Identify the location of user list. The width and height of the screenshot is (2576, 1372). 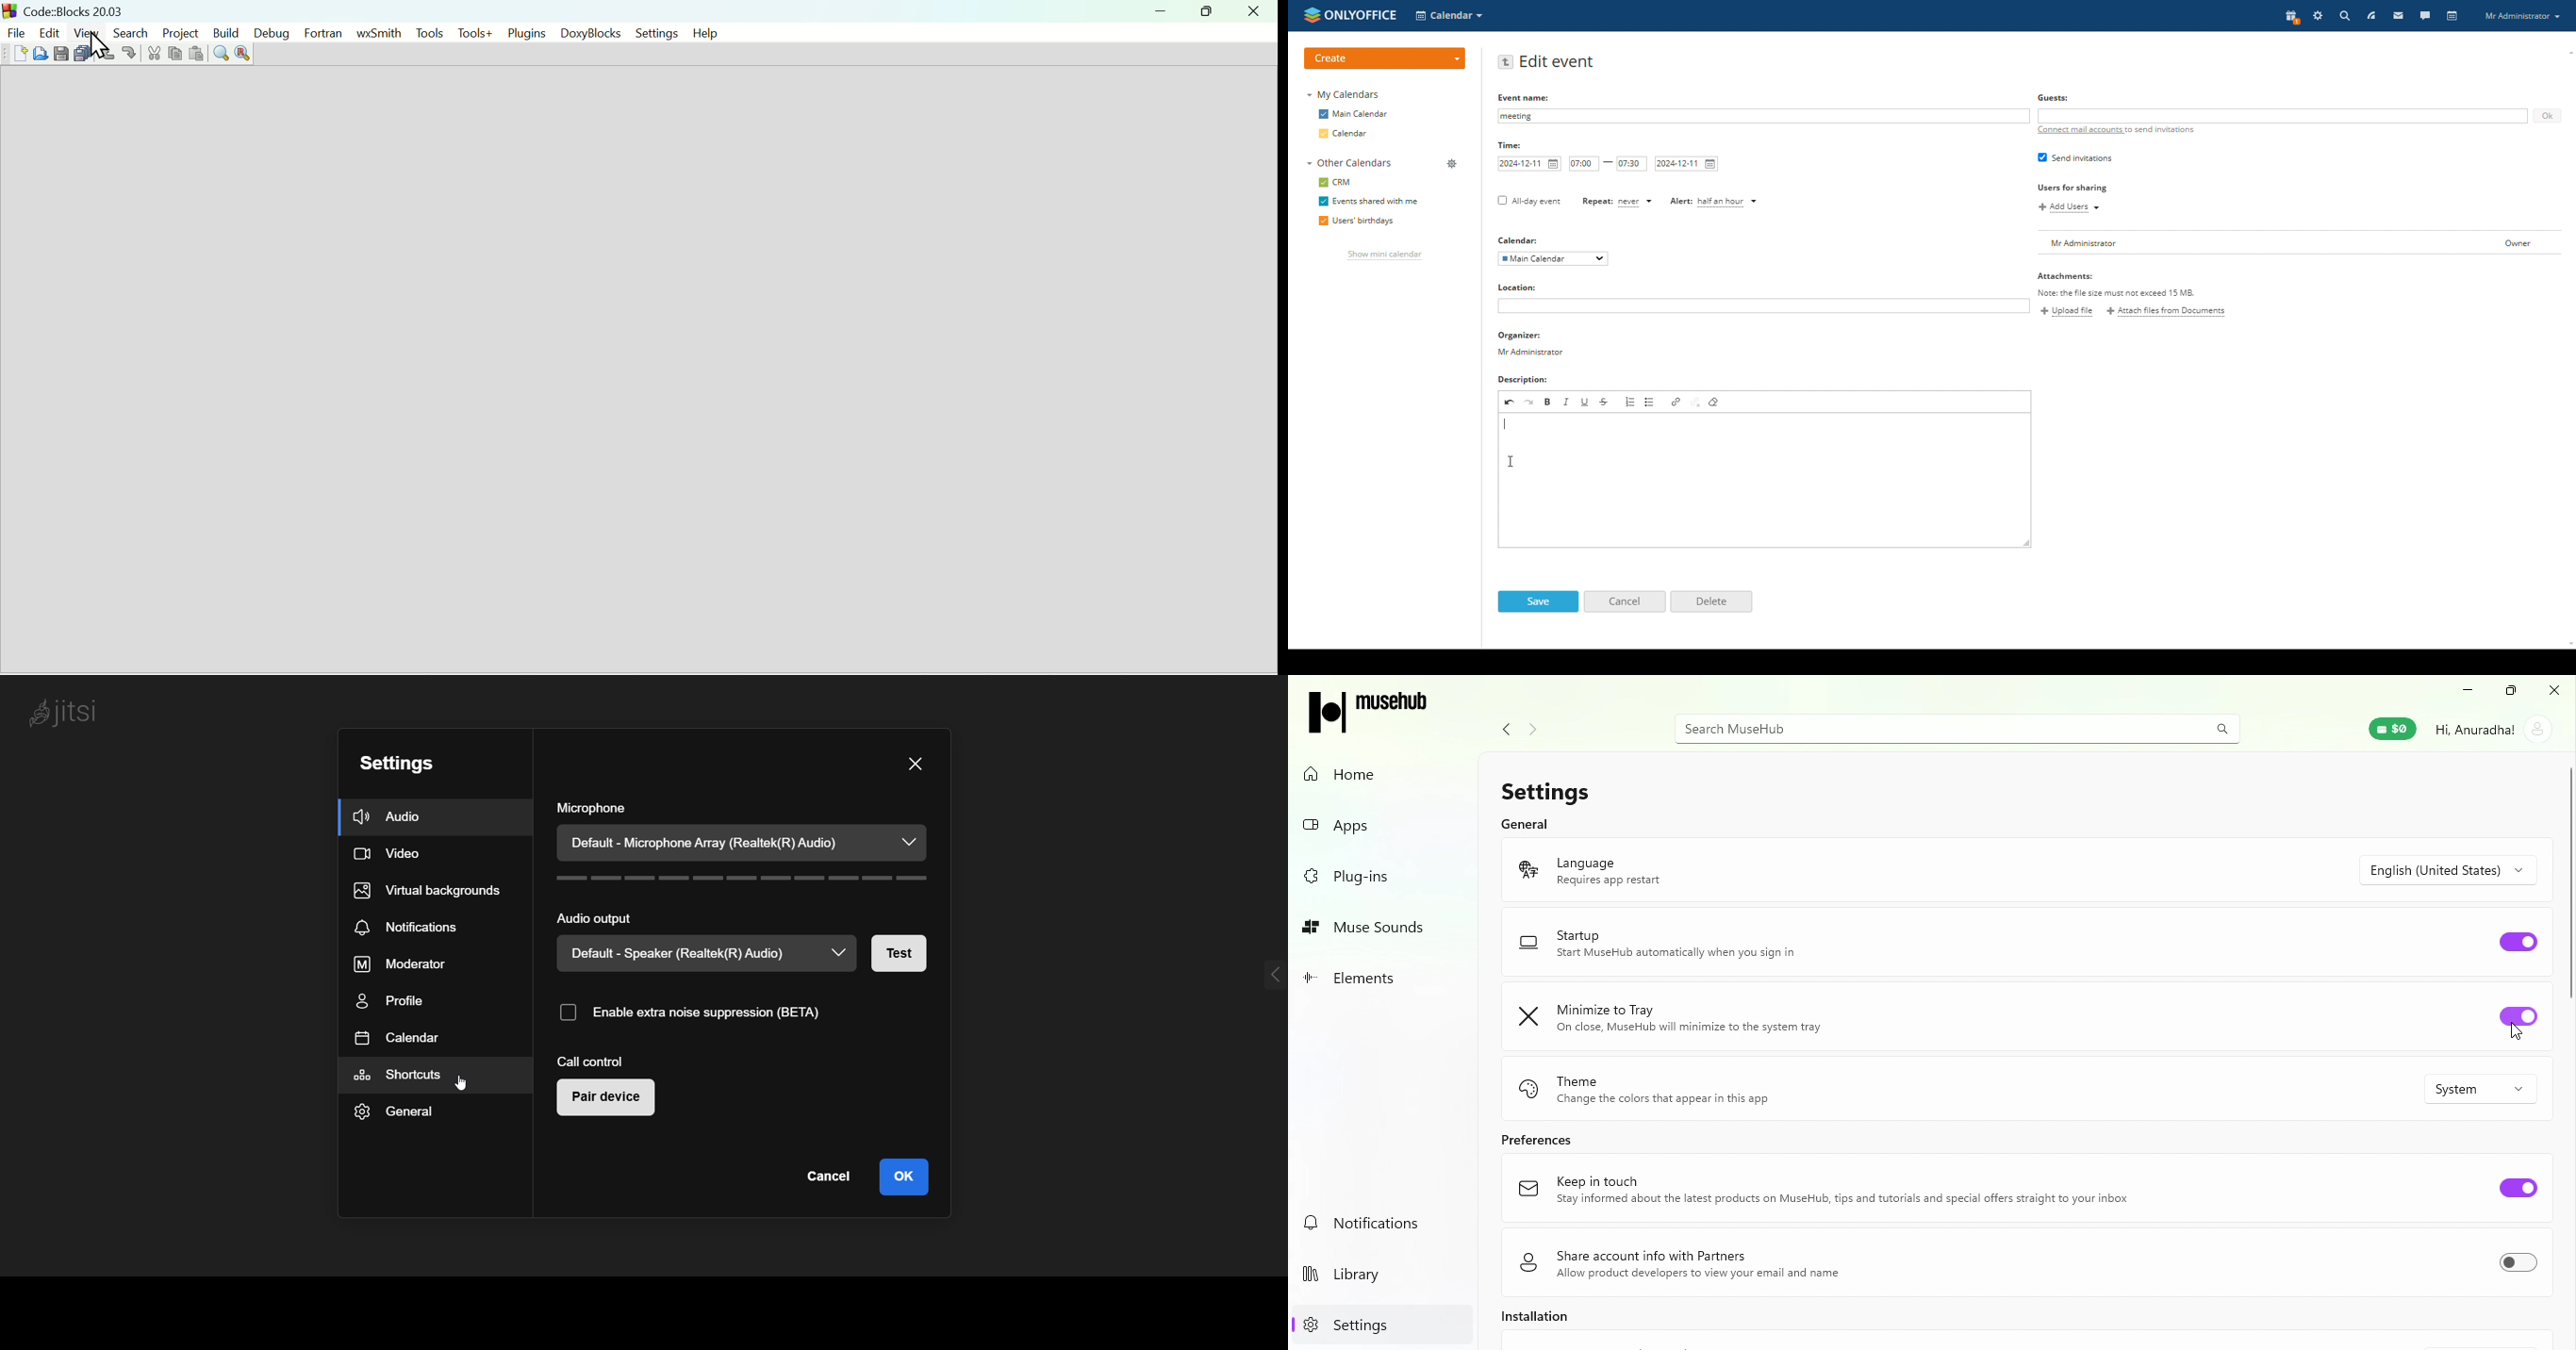
(2300, 243).